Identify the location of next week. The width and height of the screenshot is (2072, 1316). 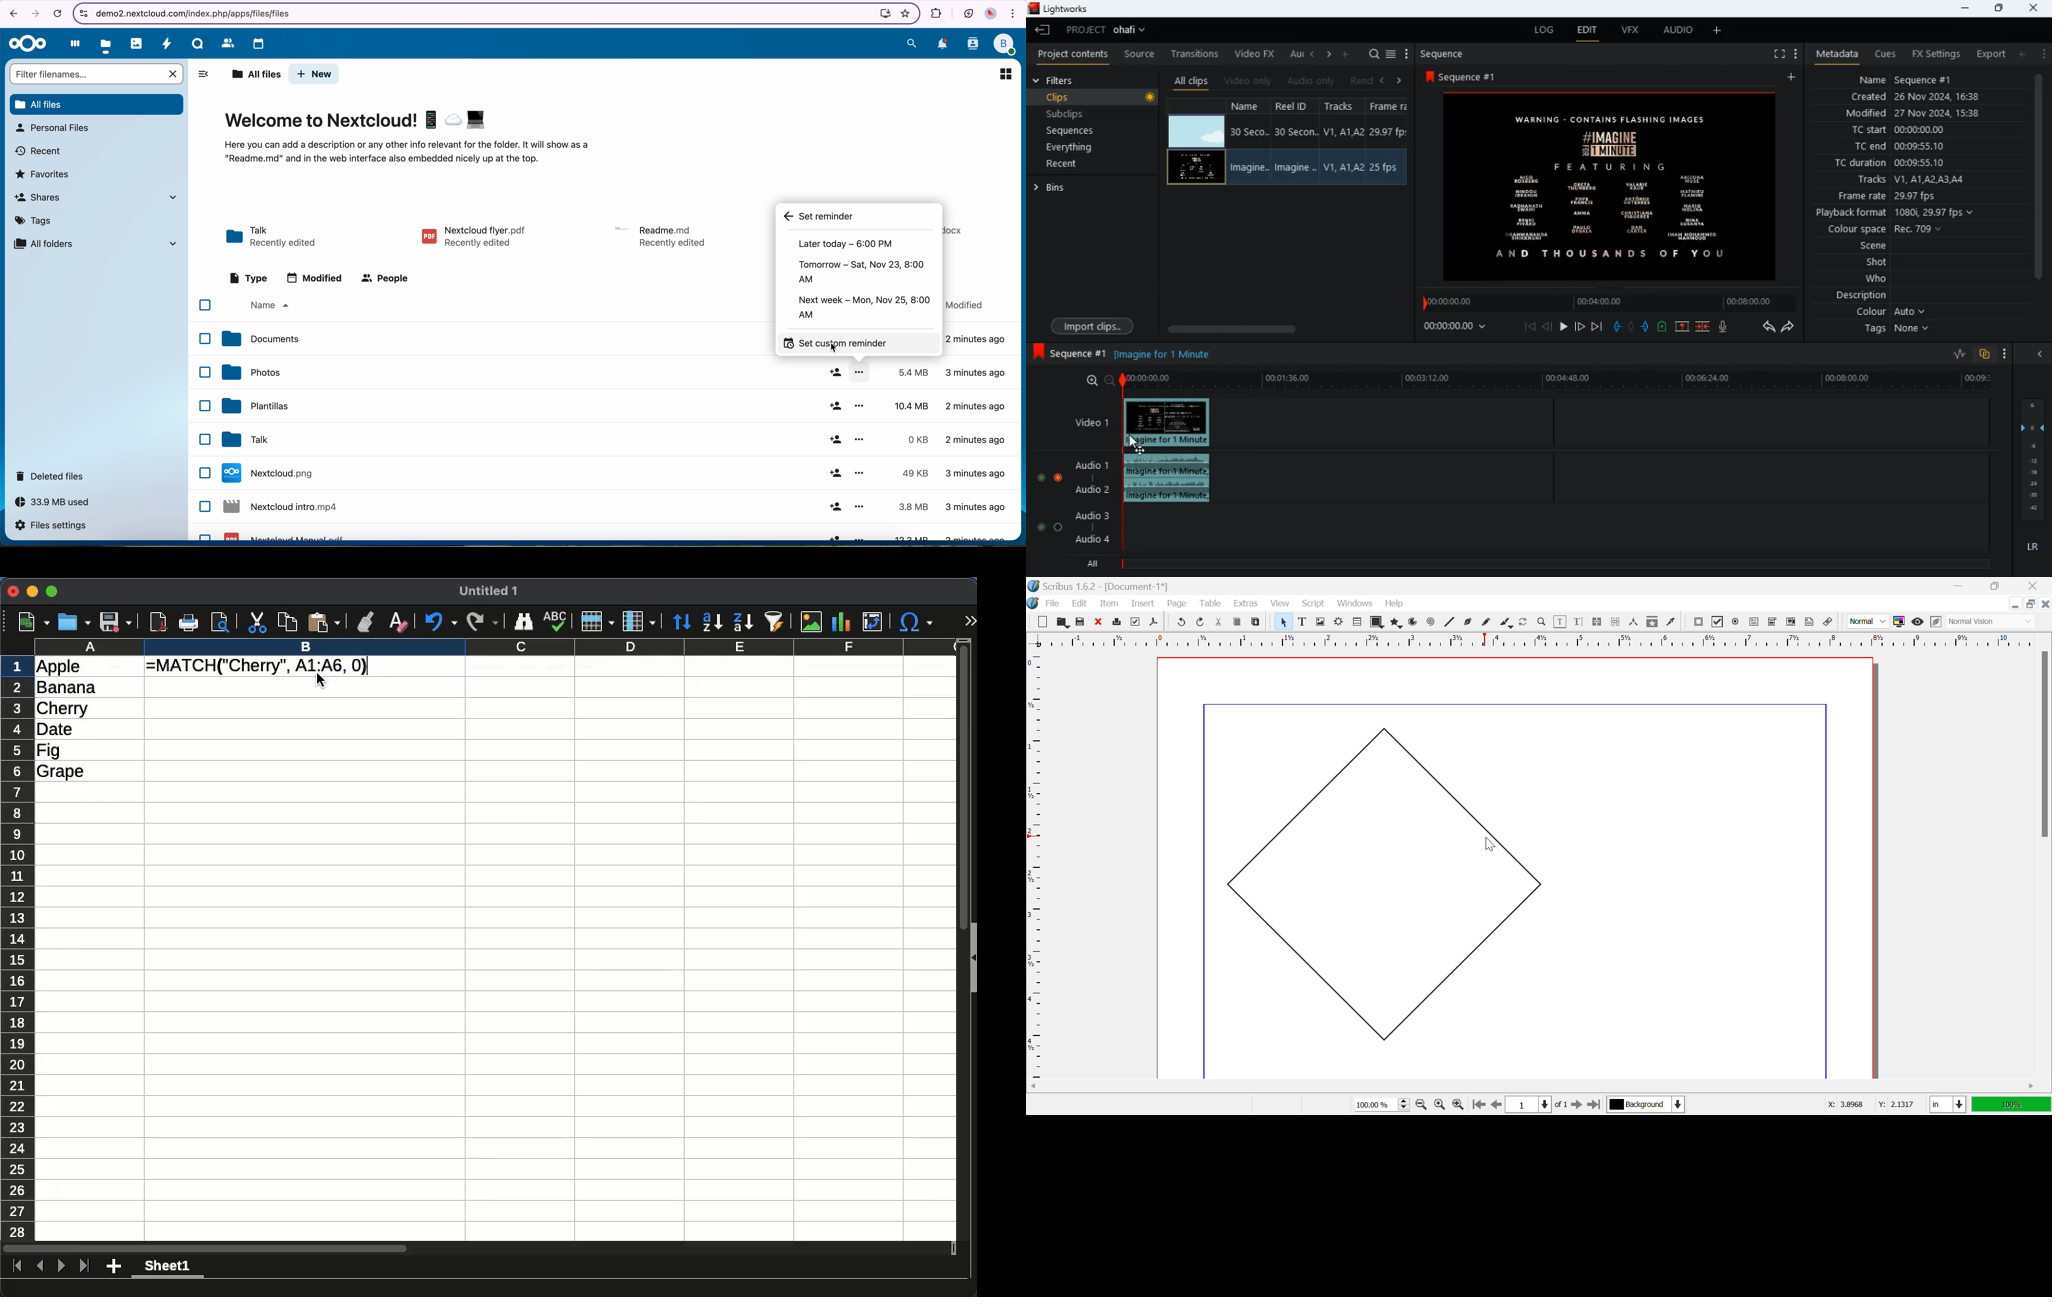
(859, 307).